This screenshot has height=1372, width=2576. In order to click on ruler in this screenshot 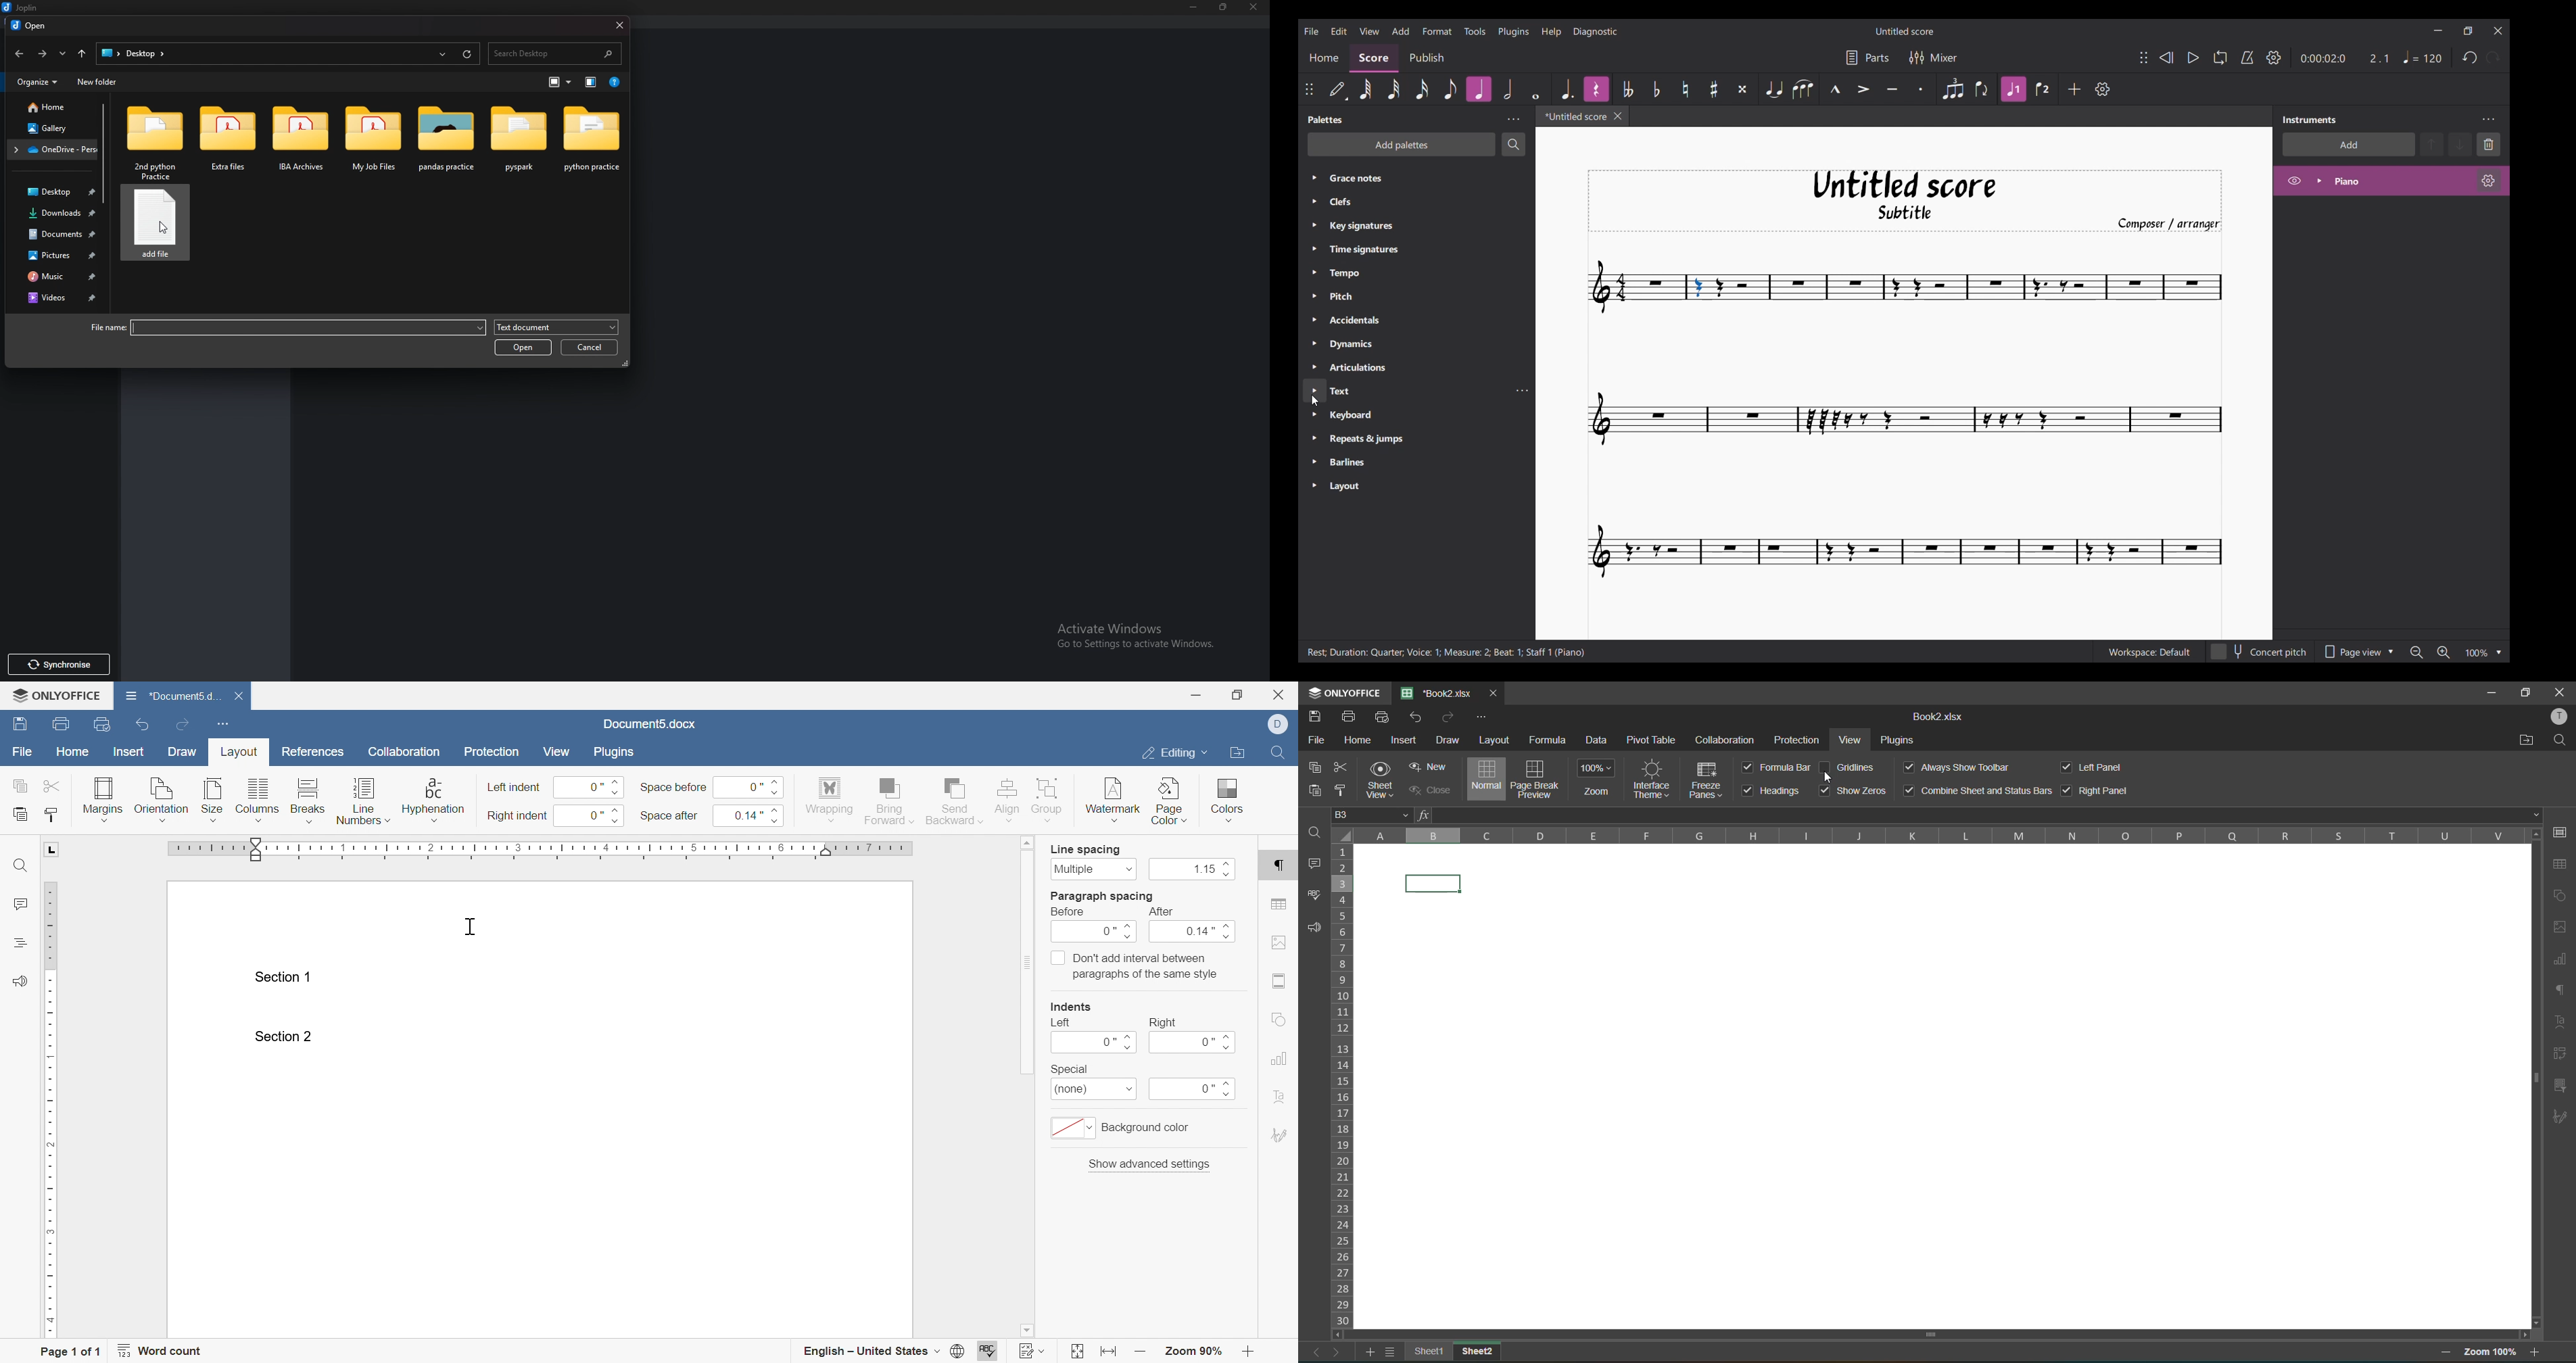, I will do `click(51, 1110)`.